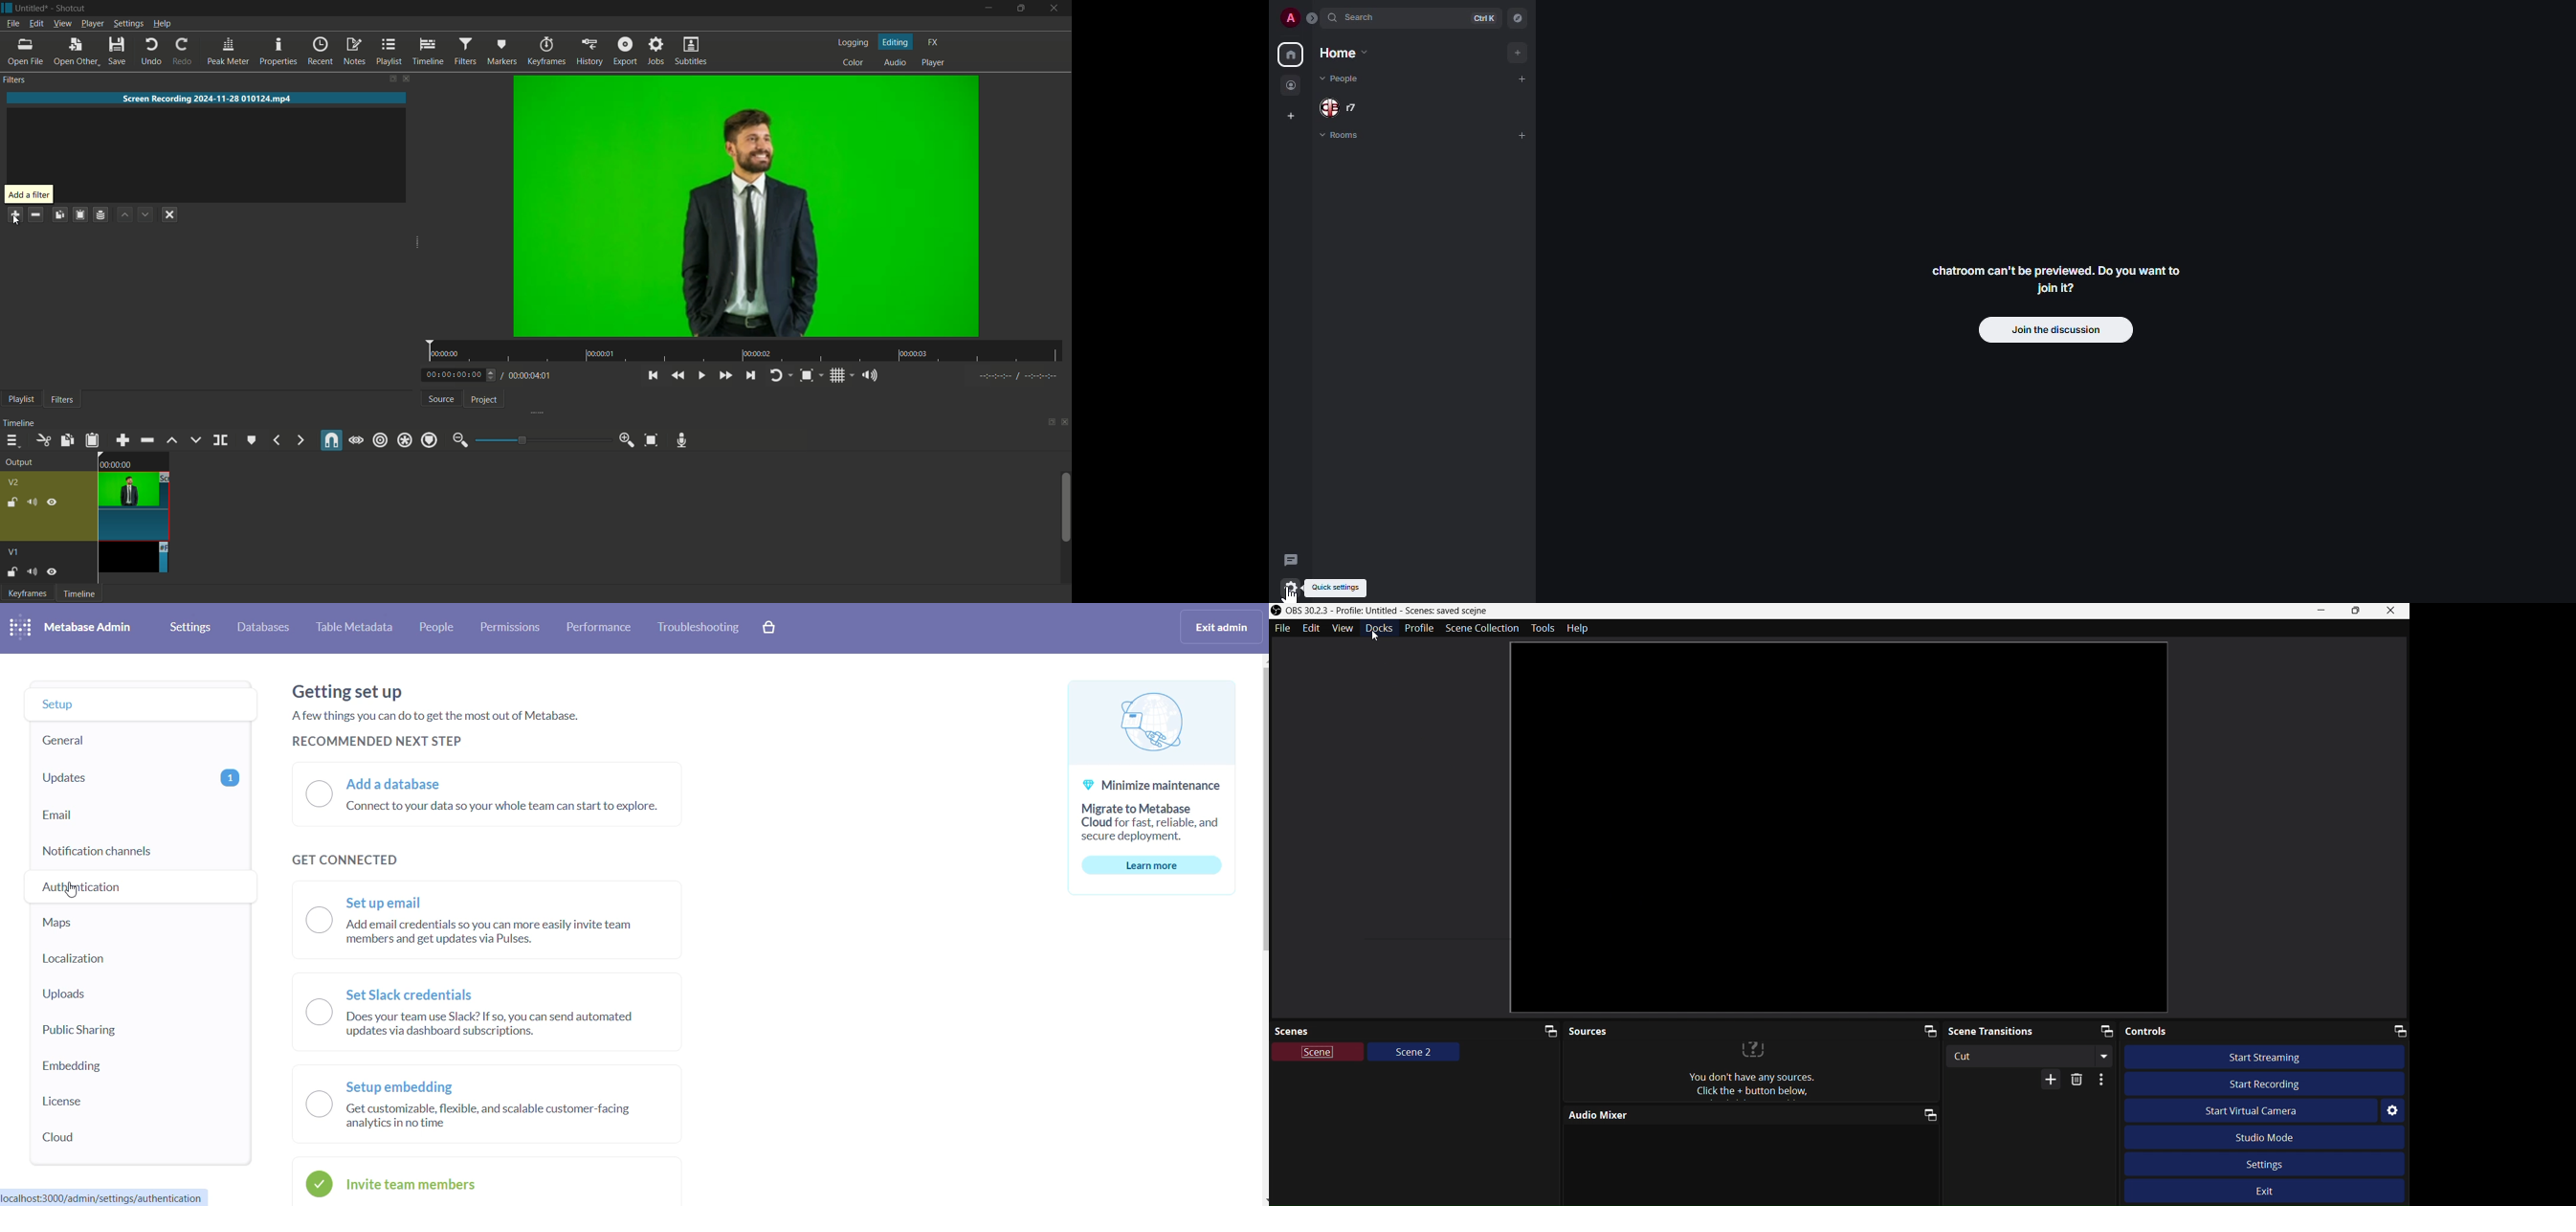  What do you see at coordinates (725, 376) in the screenshot?
I see `quickly play forward` at bounding box center [725, 376].